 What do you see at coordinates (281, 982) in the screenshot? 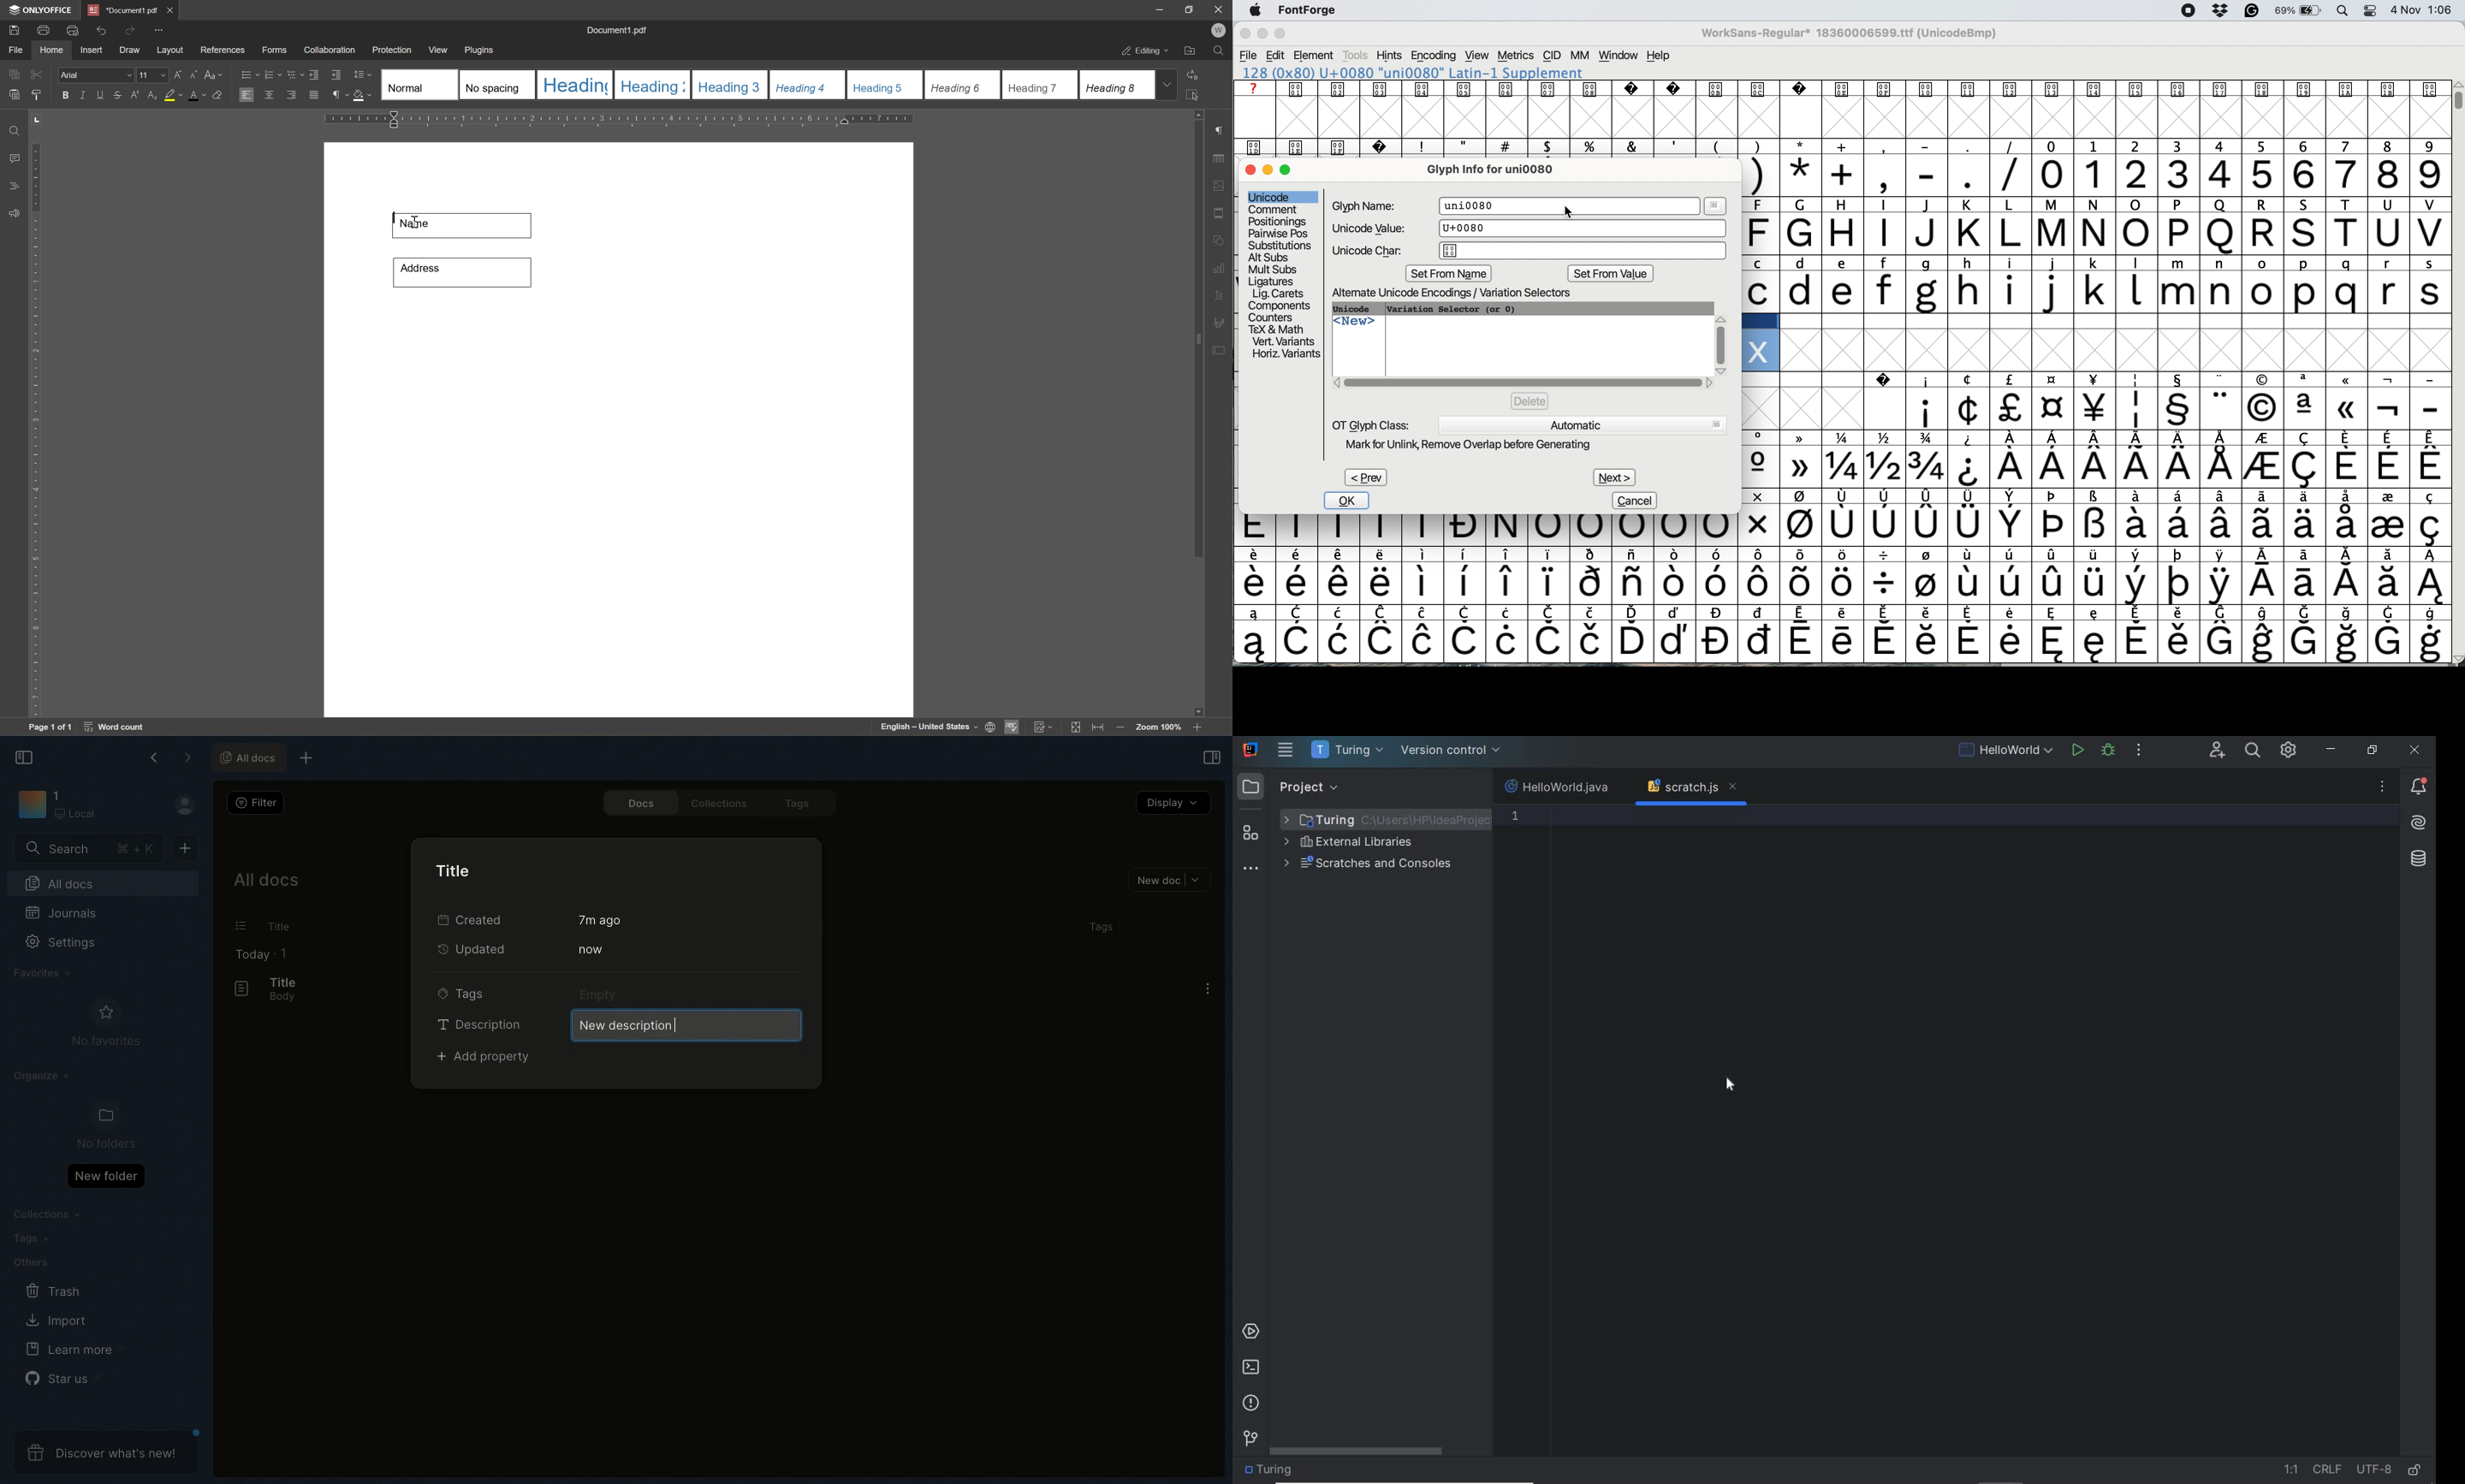
I see `Title` at bounding box center [281, 982].